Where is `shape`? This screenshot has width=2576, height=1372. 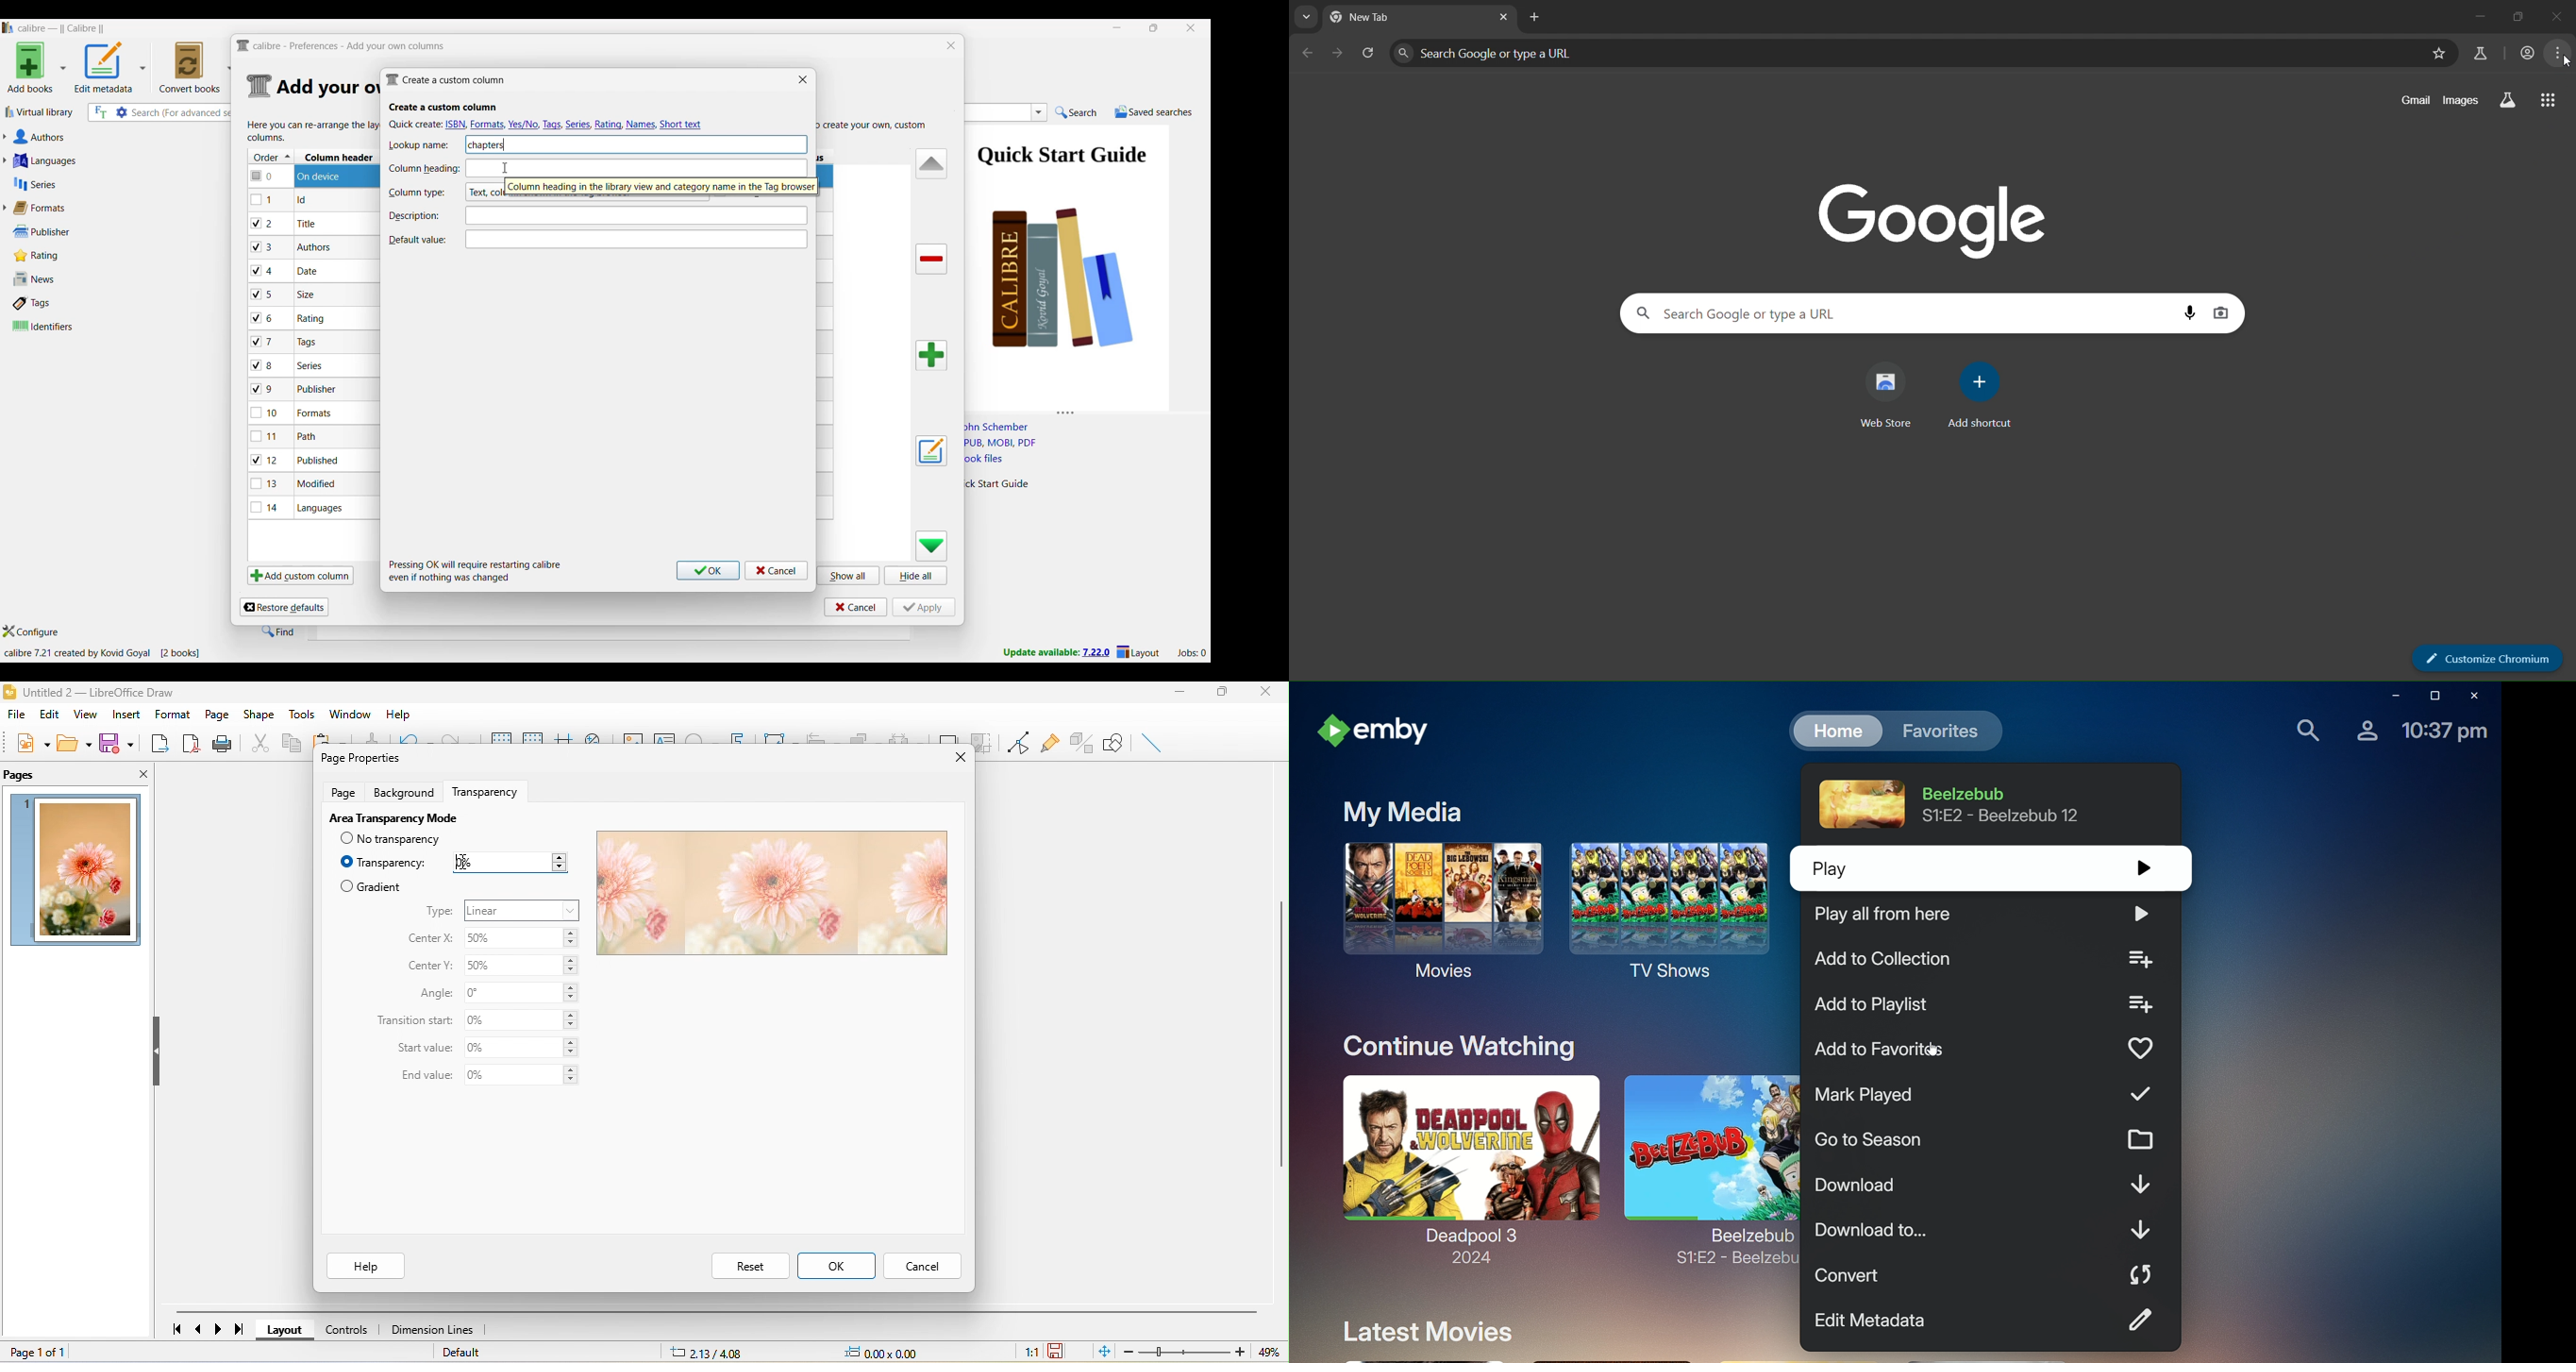
shape is located at coordinates (259, 715).